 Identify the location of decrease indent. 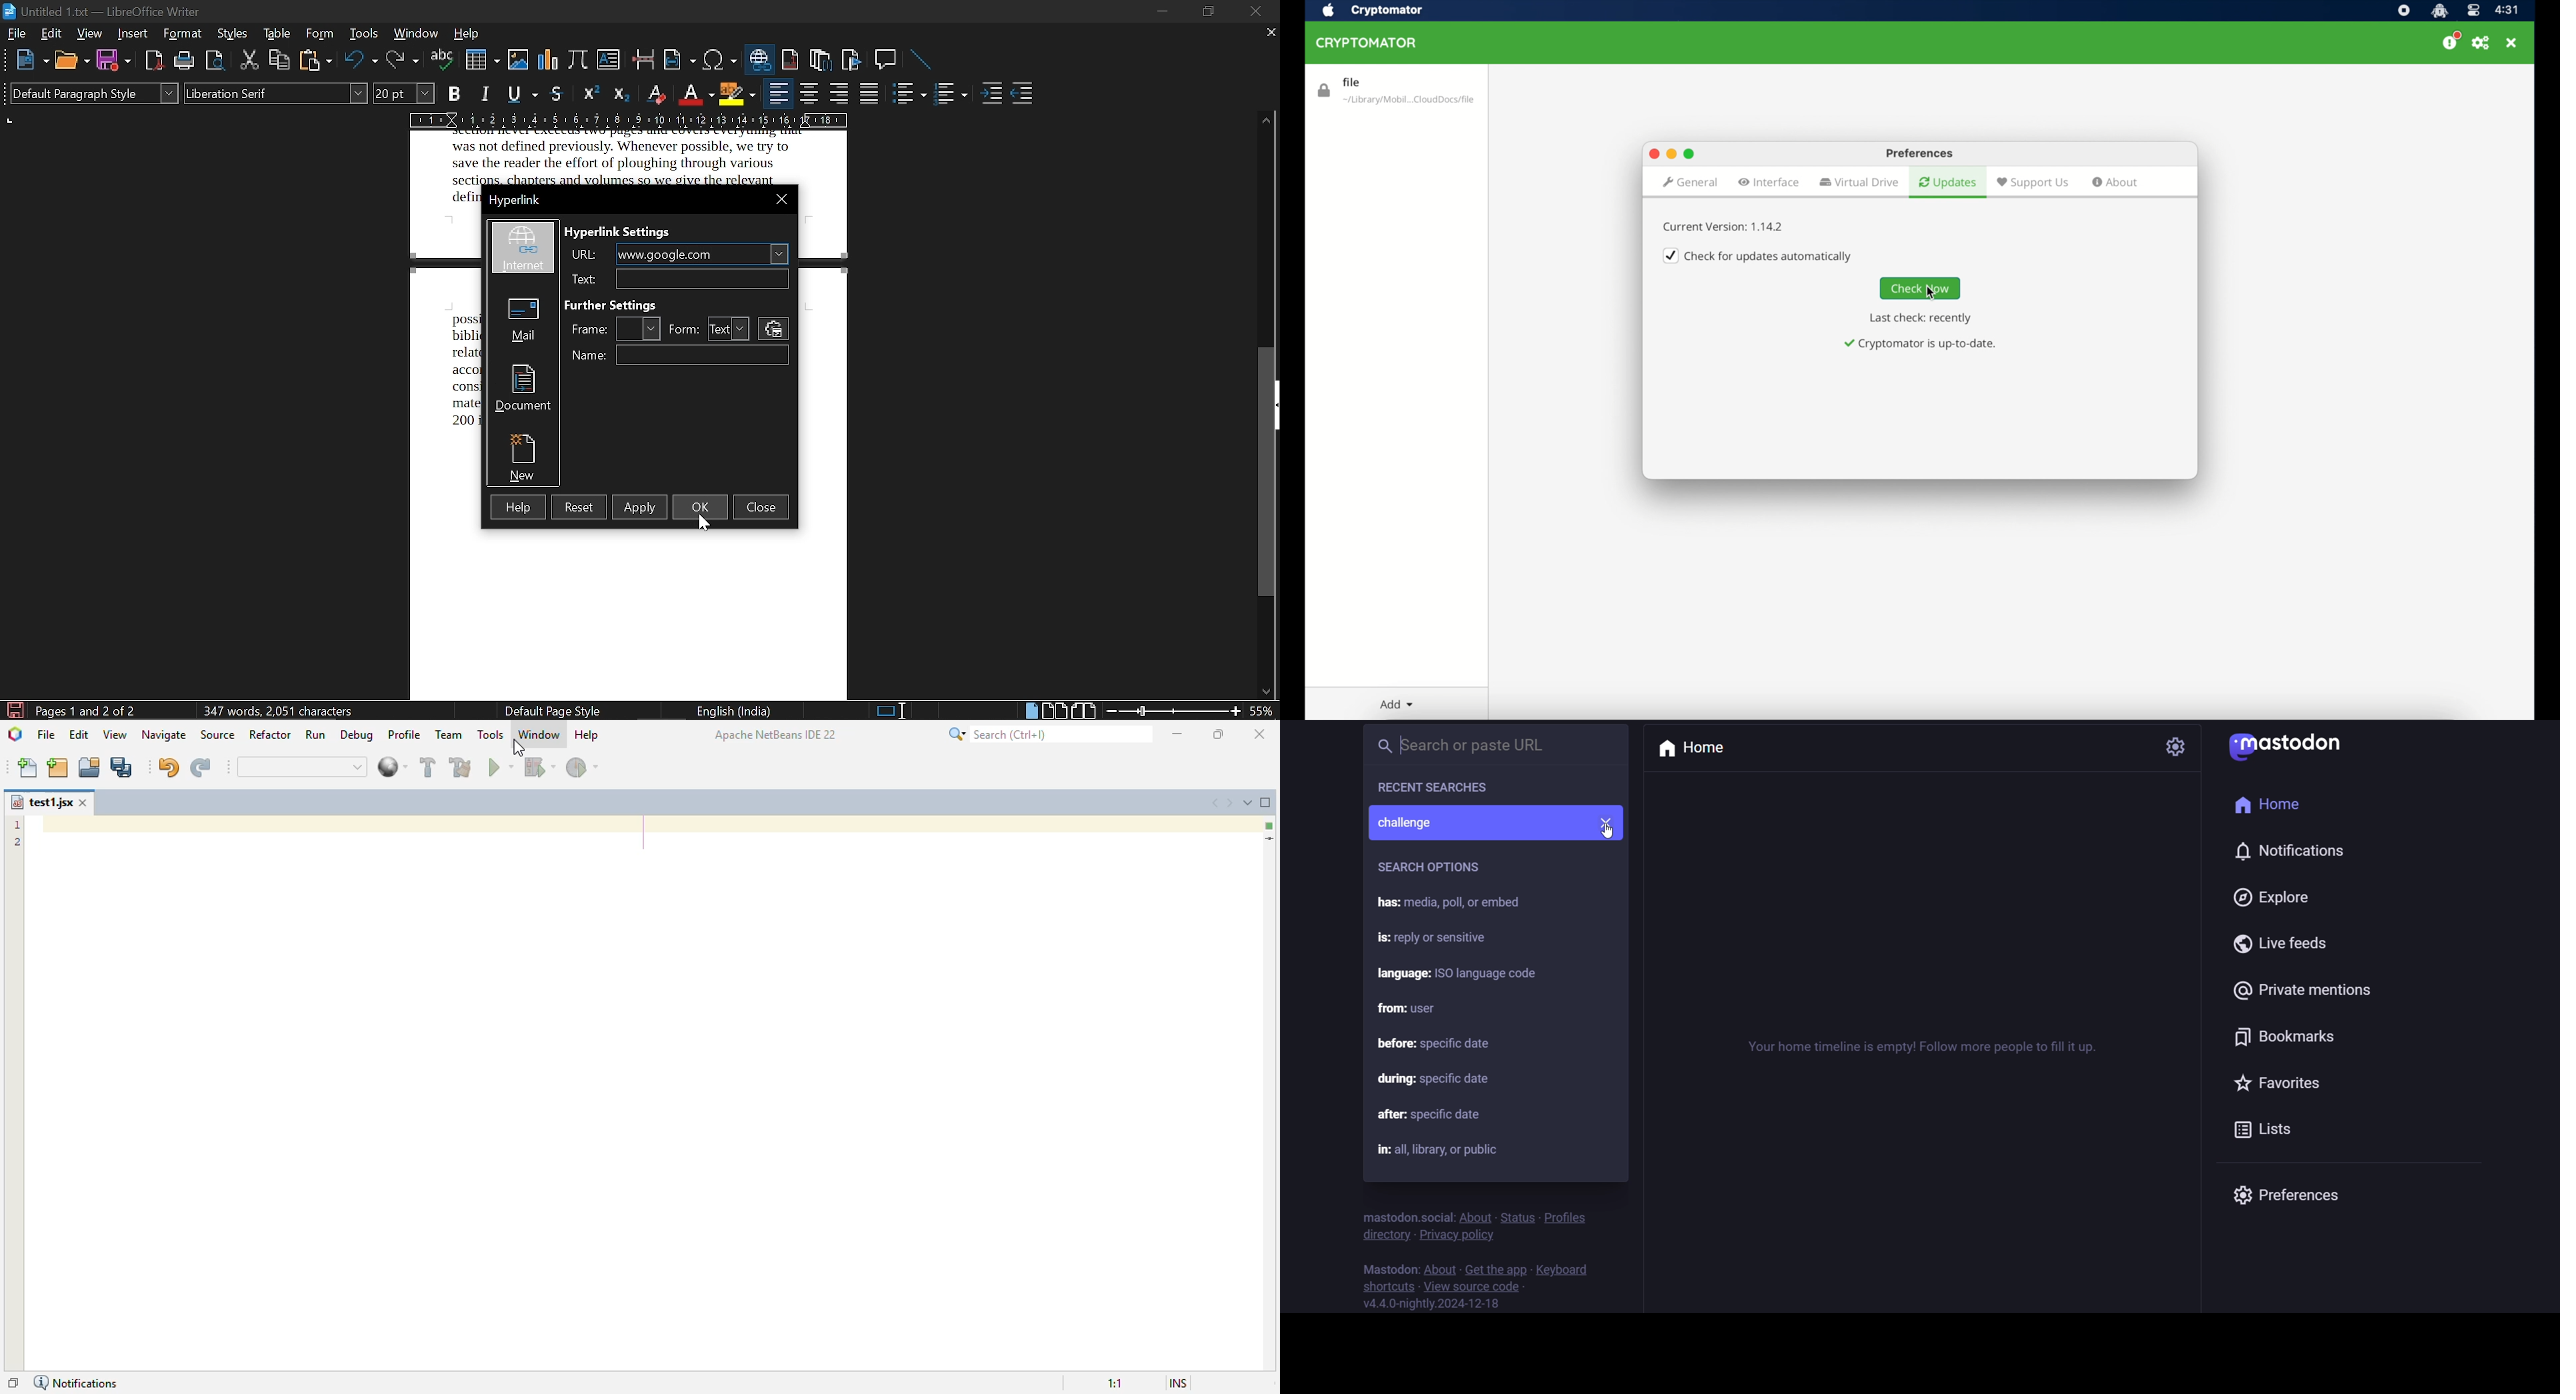
(1023, 97).